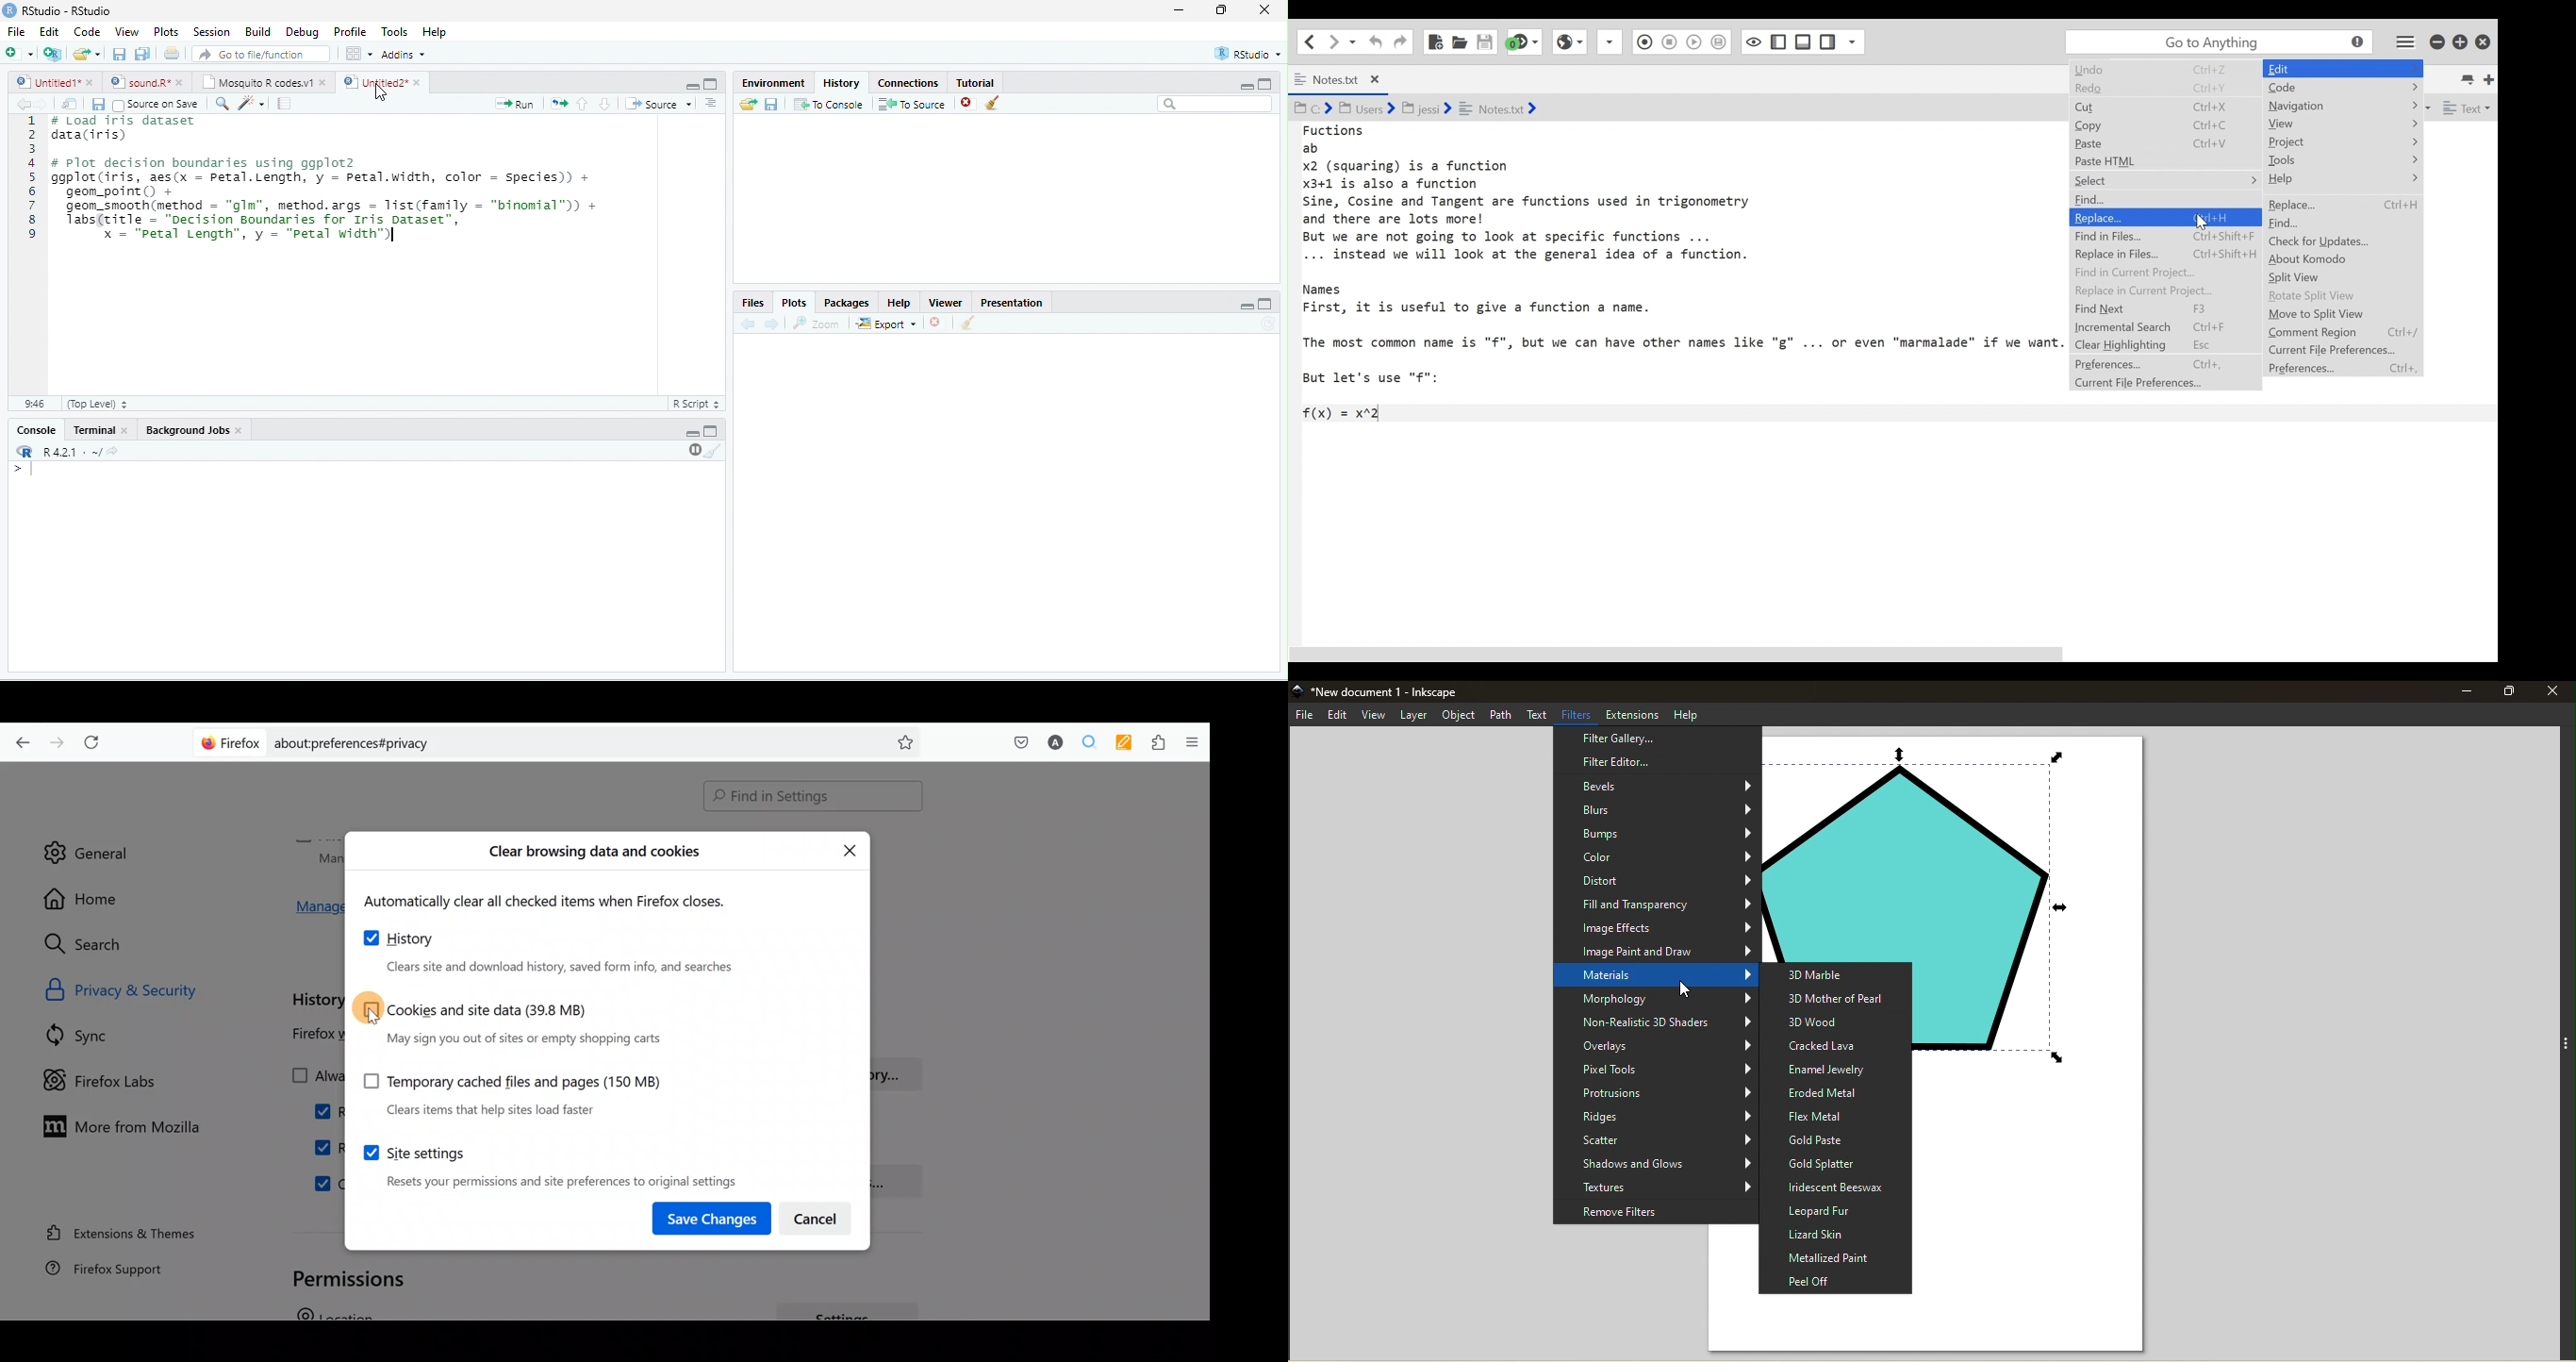  Describe the element at coordinates (795, 304) in the screenshot. I see `Plots` at that location.